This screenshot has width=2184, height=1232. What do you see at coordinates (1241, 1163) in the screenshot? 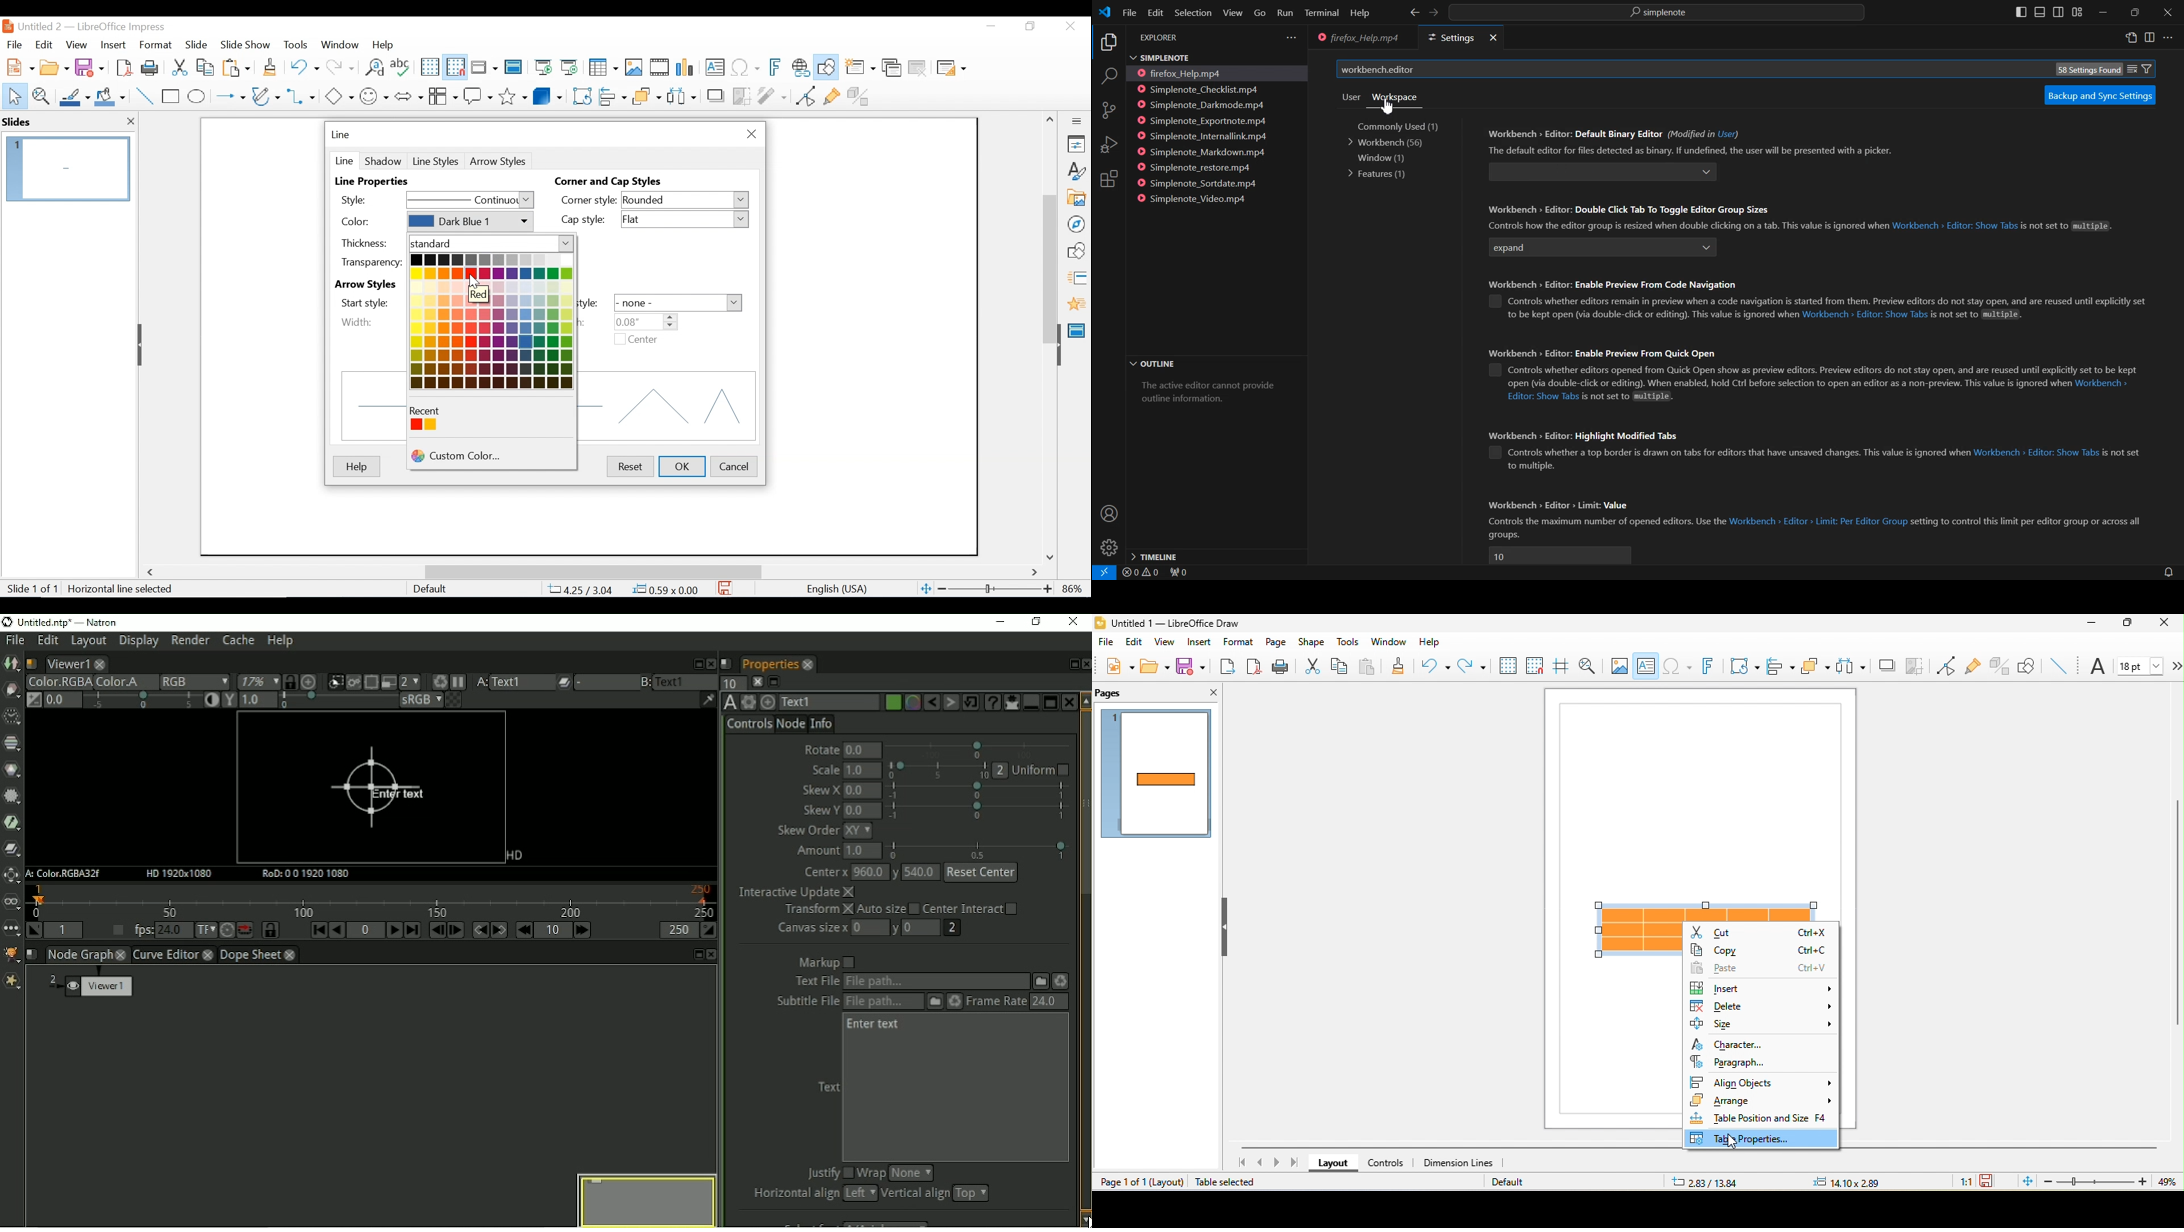
I see `first page` at bounding box center [1241, 1163].